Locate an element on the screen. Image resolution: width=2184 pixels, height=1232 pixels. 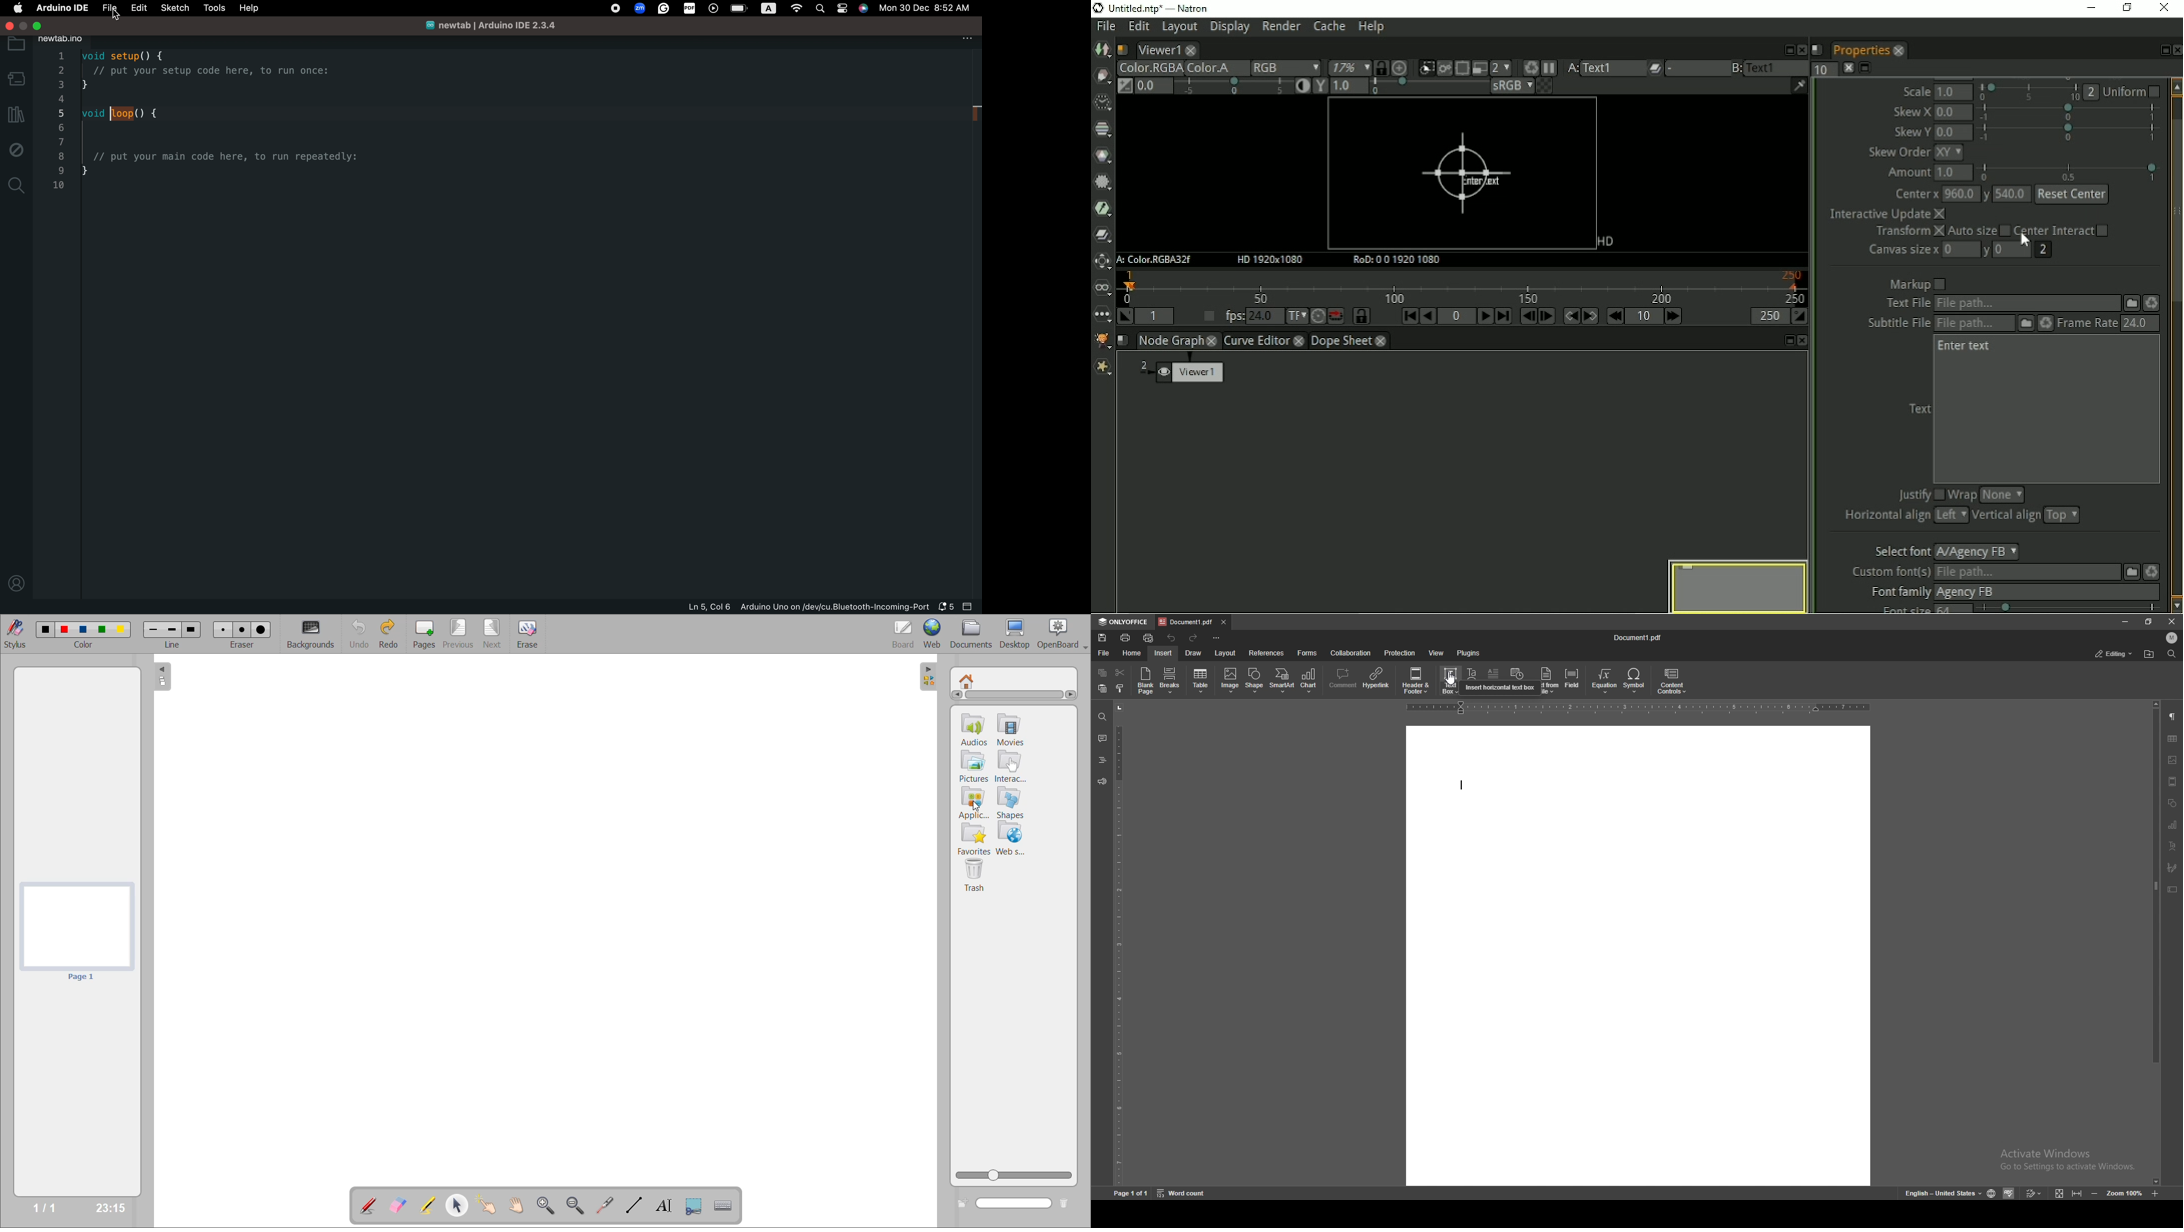
root is located at coordinates (968, 681).